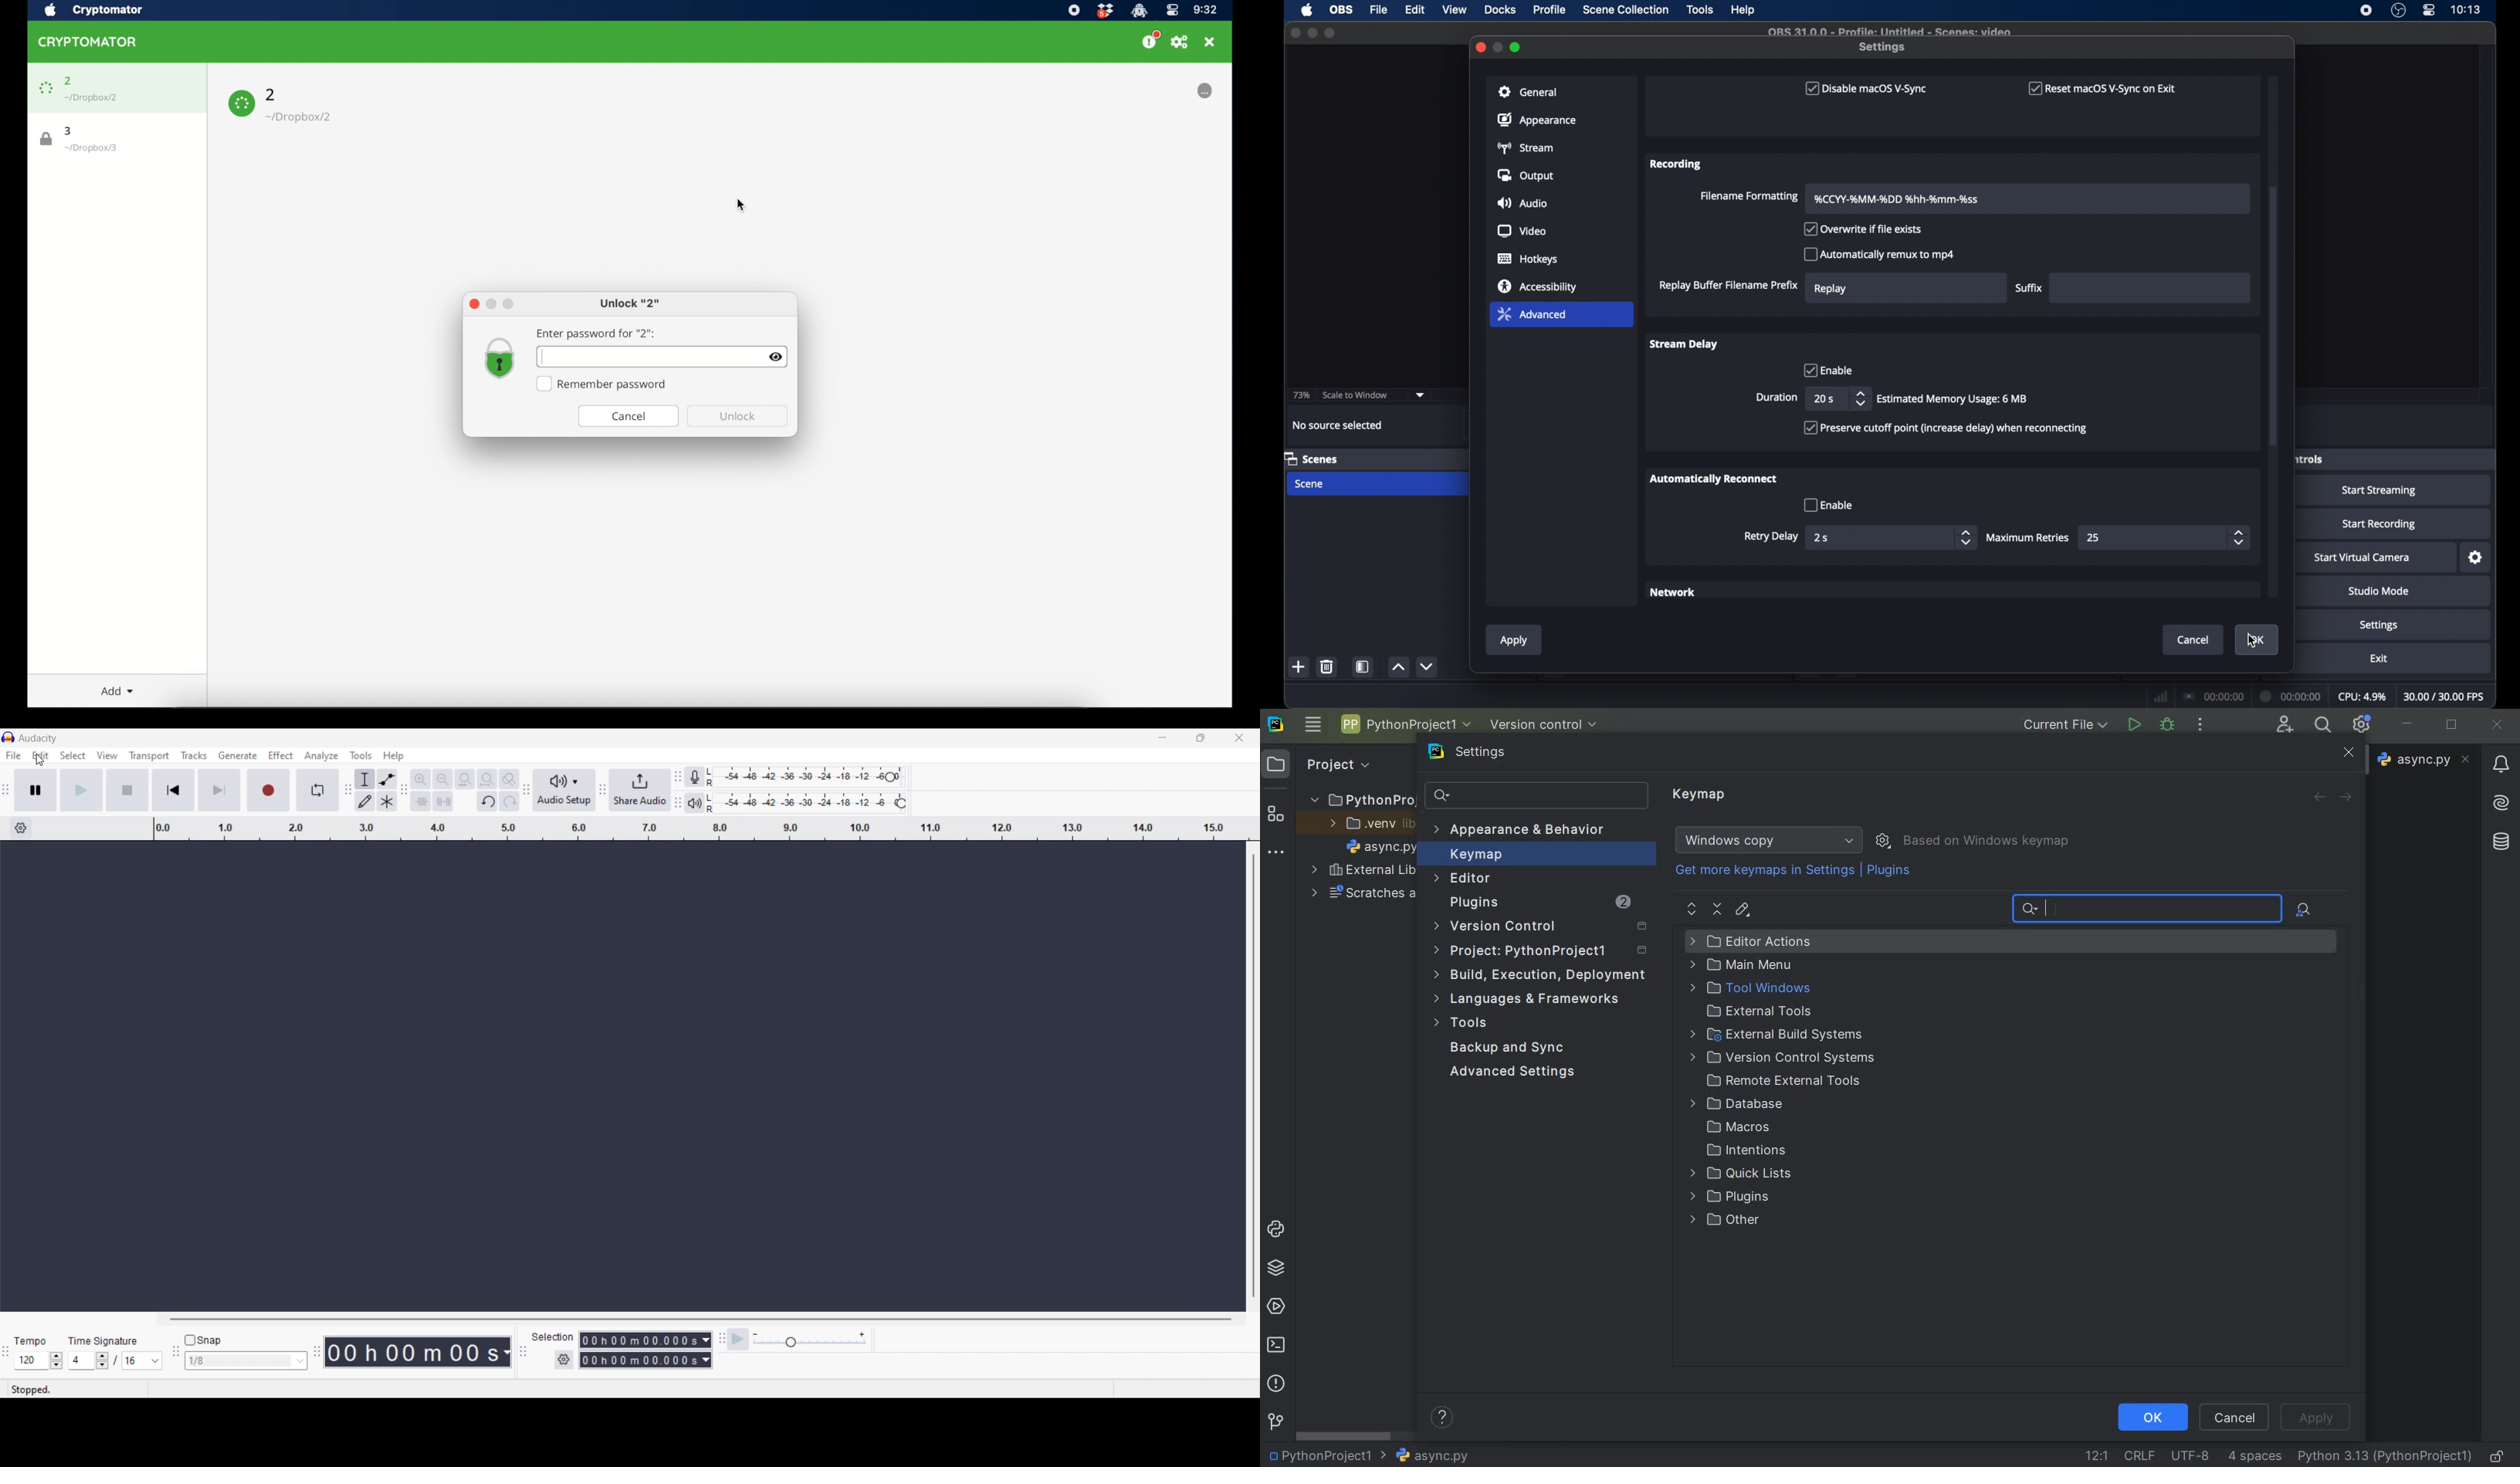  What do you see at coordinates (901, 804) in the screenshot?
I see `Change playback level` at bounding box center [901, 804].